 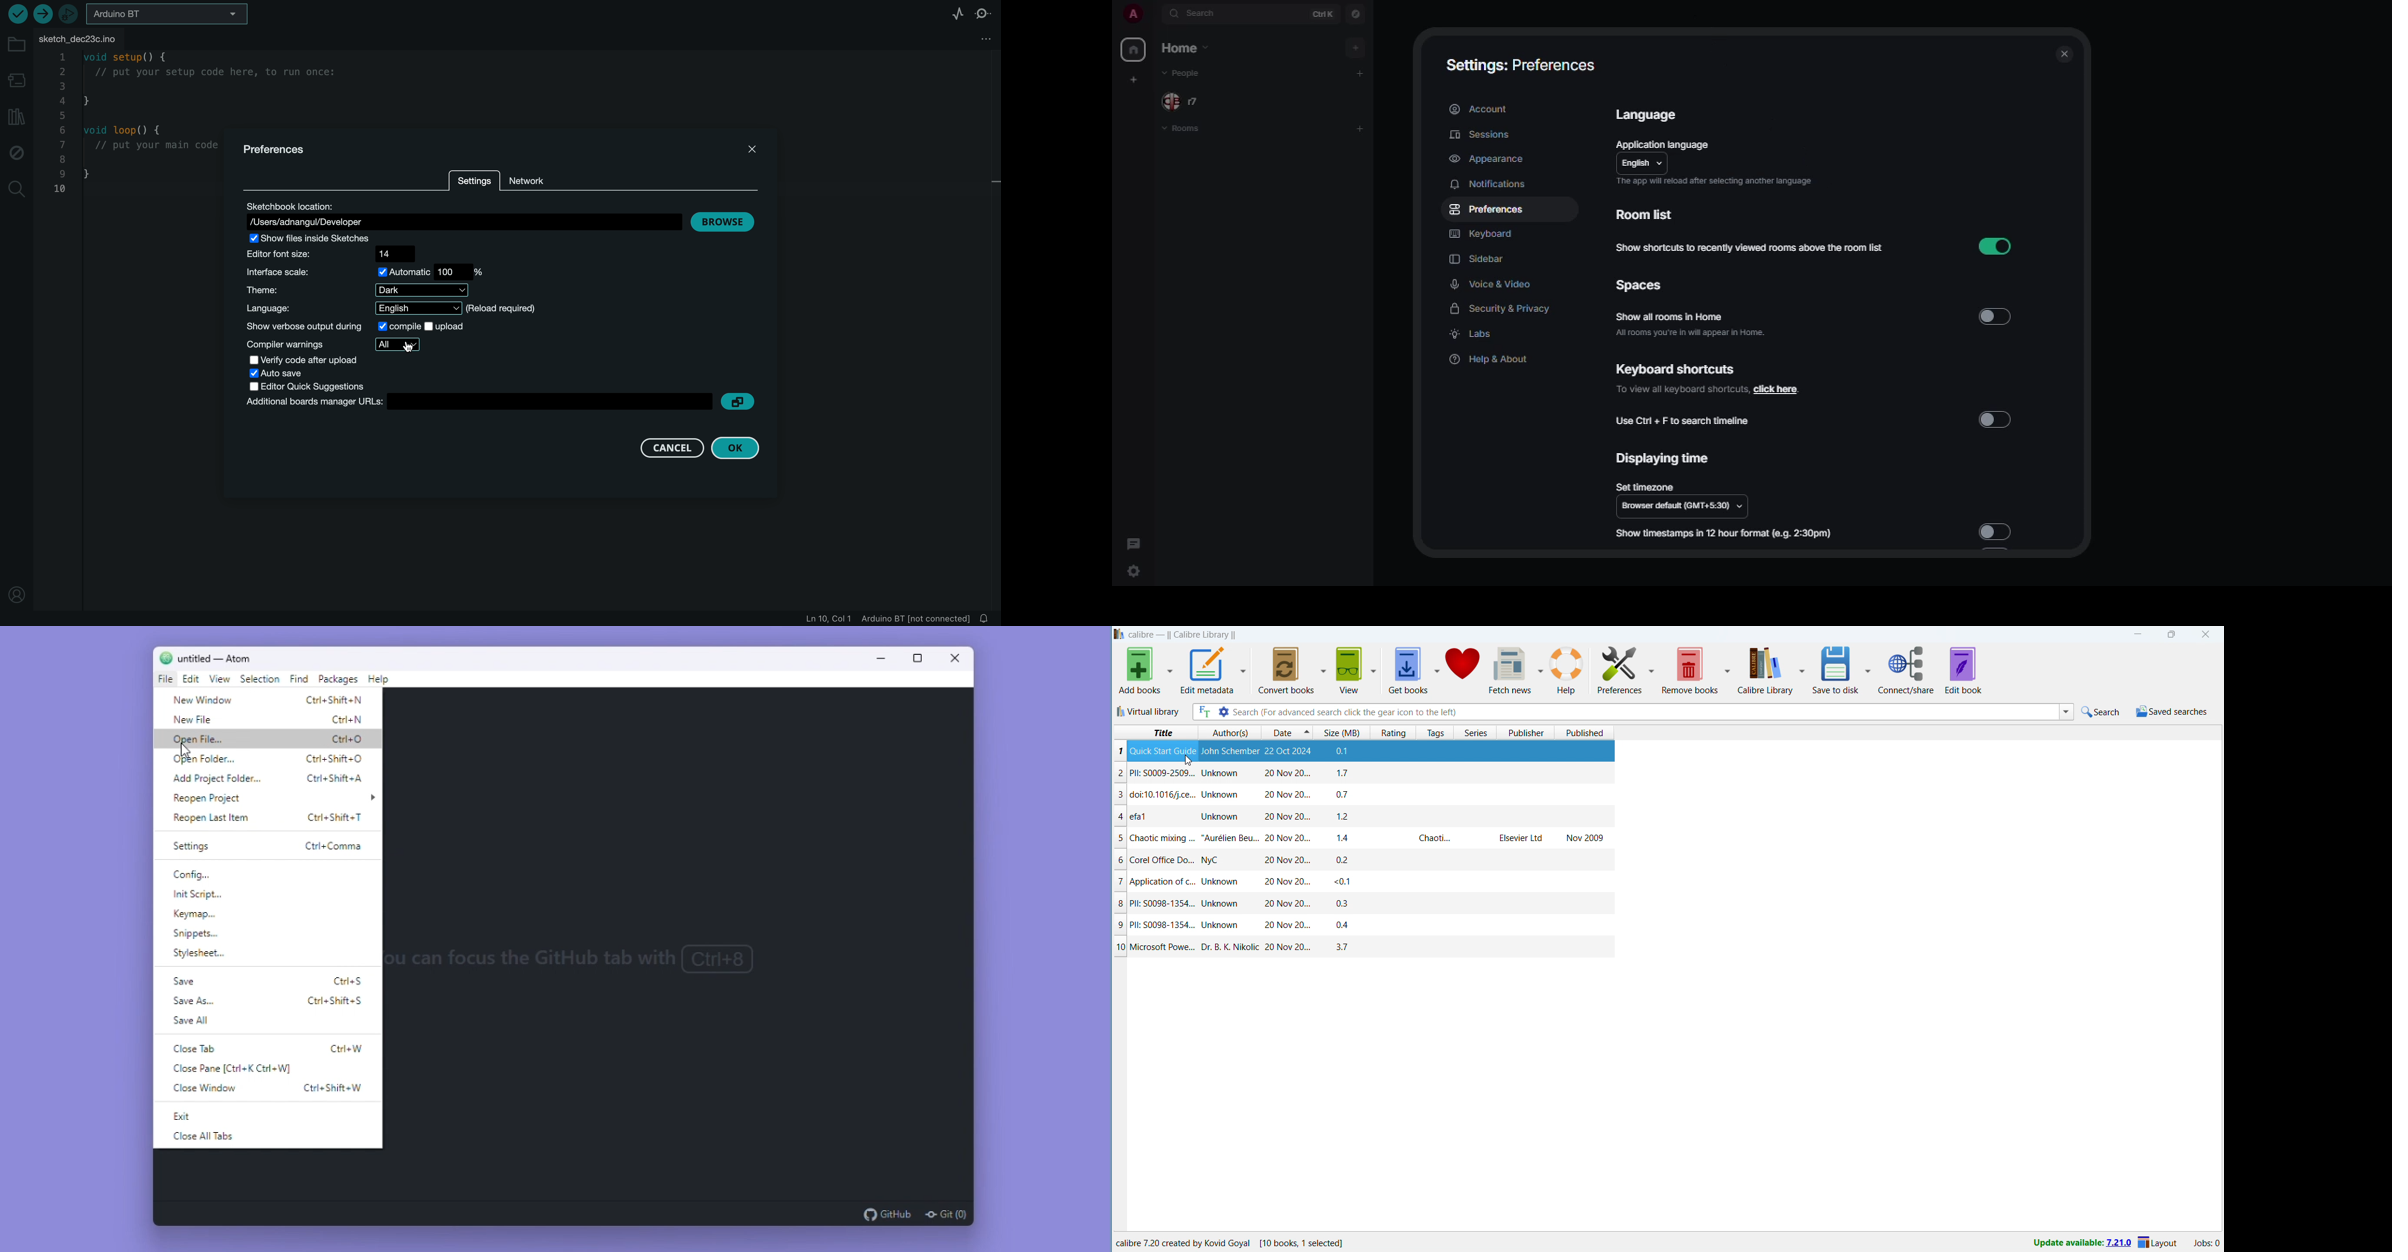 I want to click on New window ctrl+shift+N, so click(x=268, y=701).